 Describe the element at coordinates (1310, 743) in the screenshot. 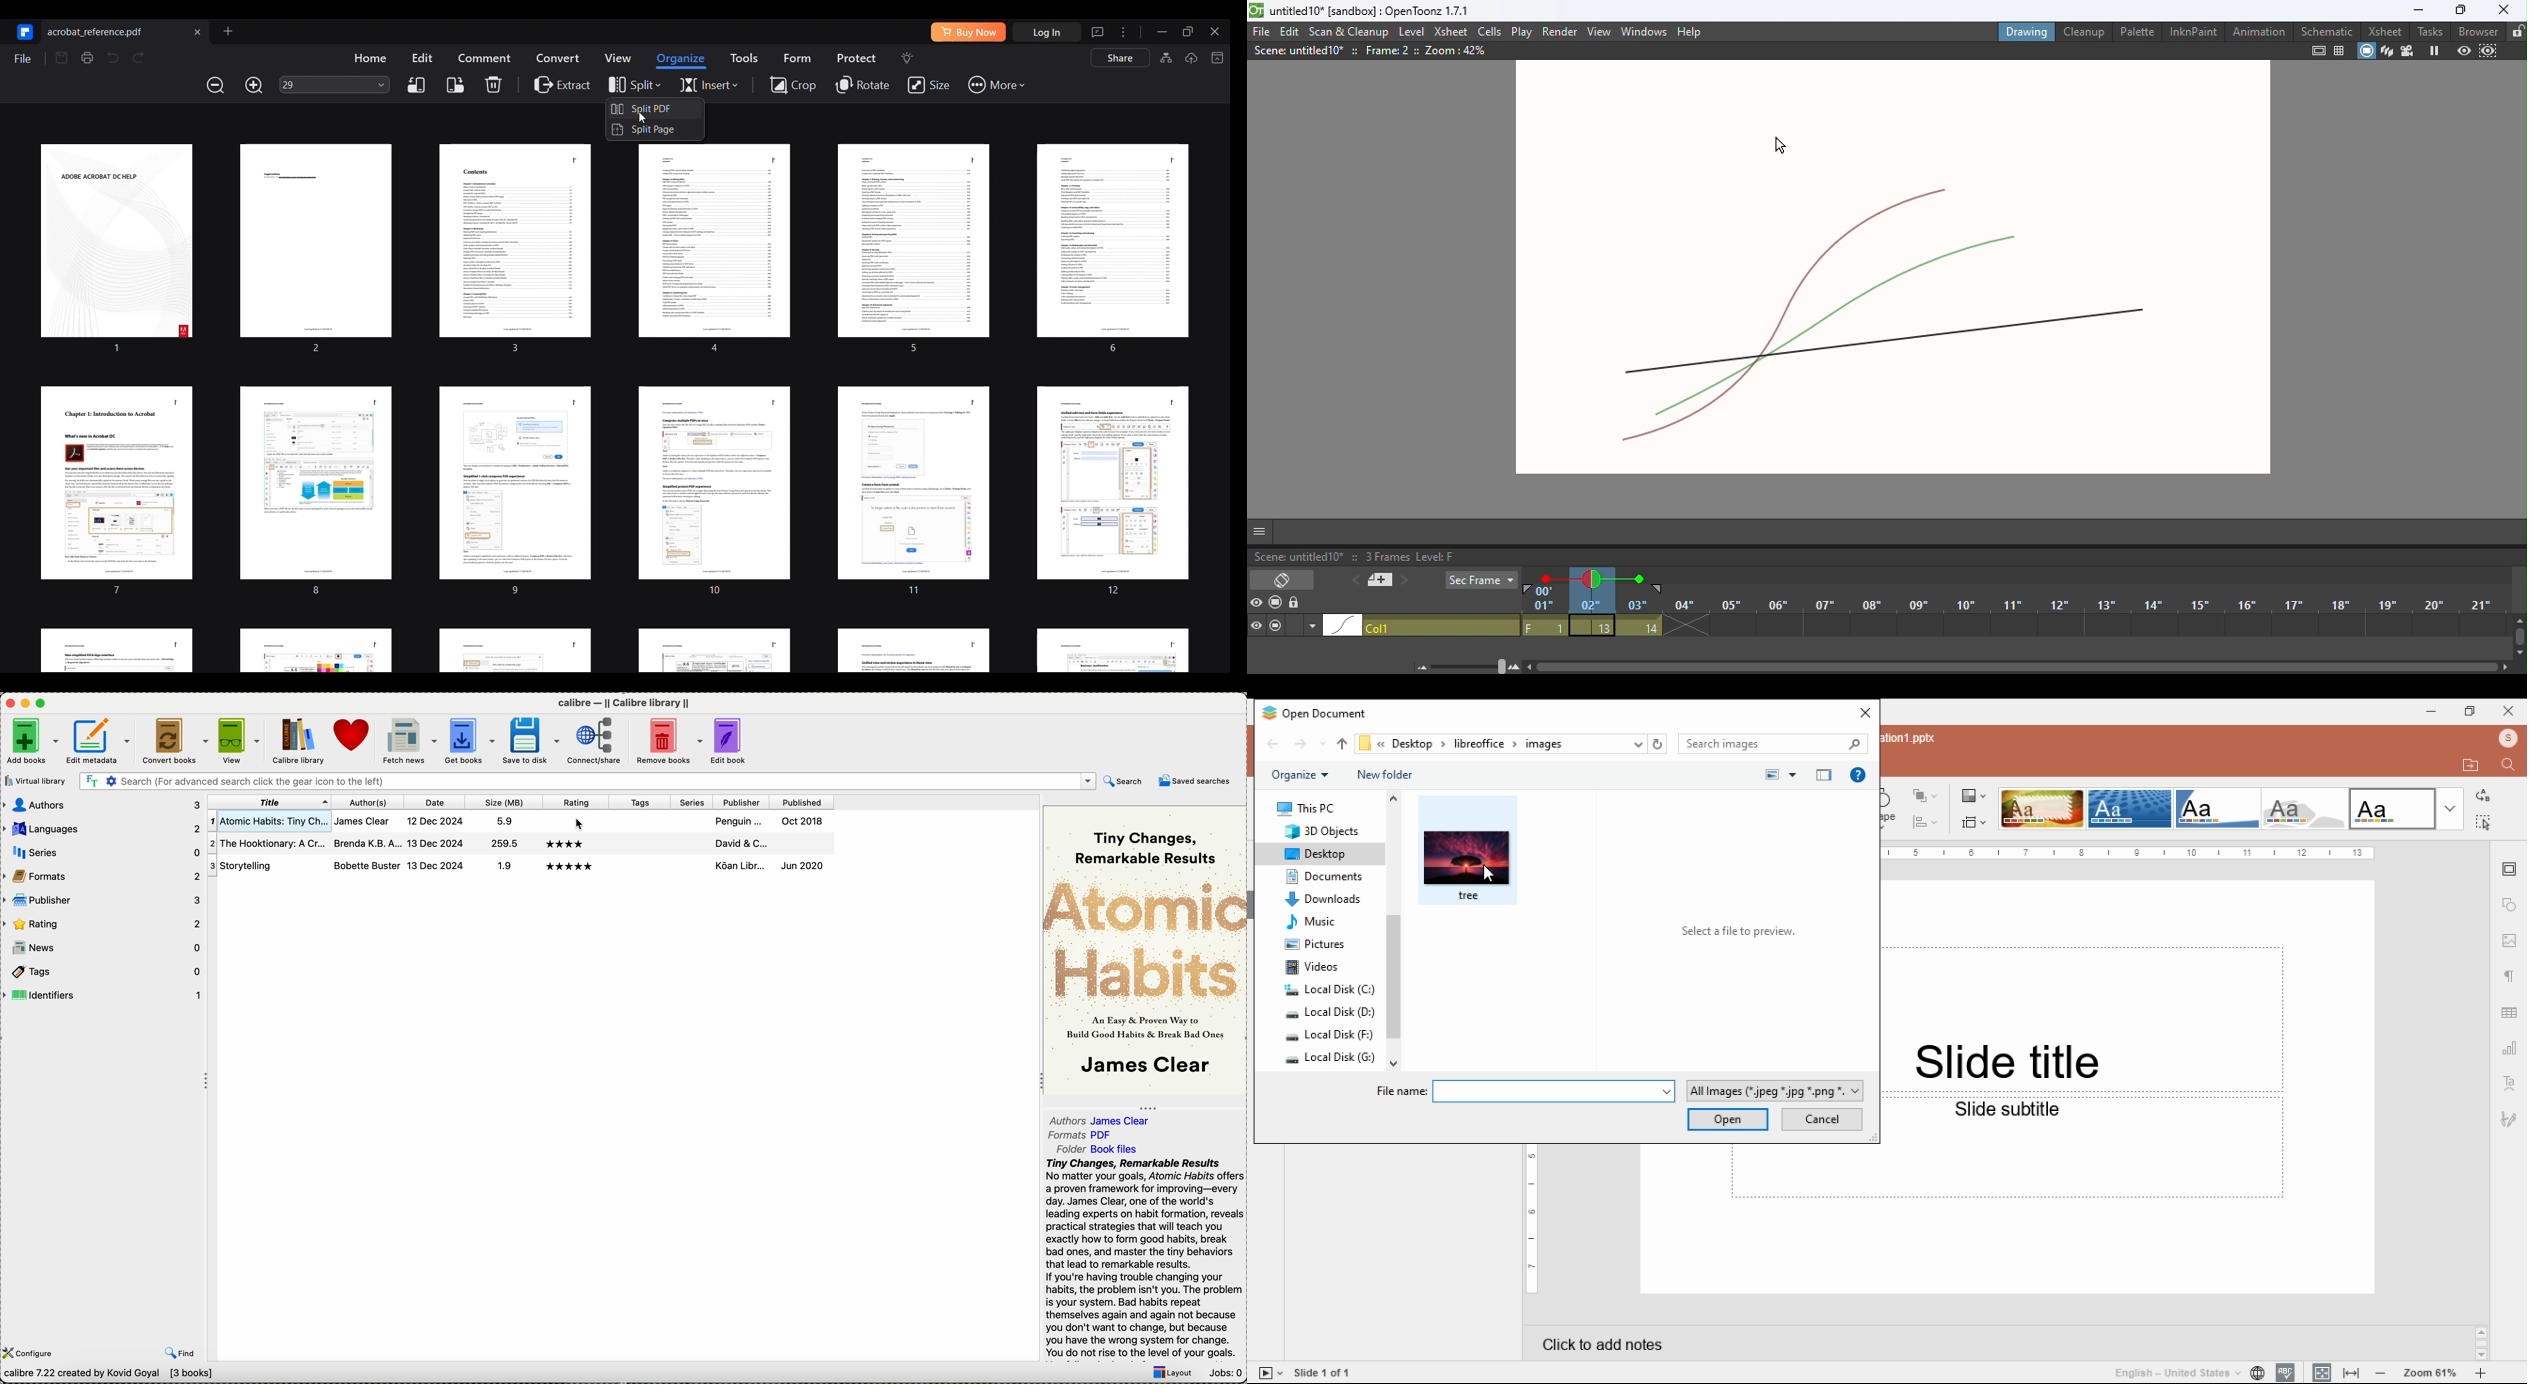

I see `forward` at that location.